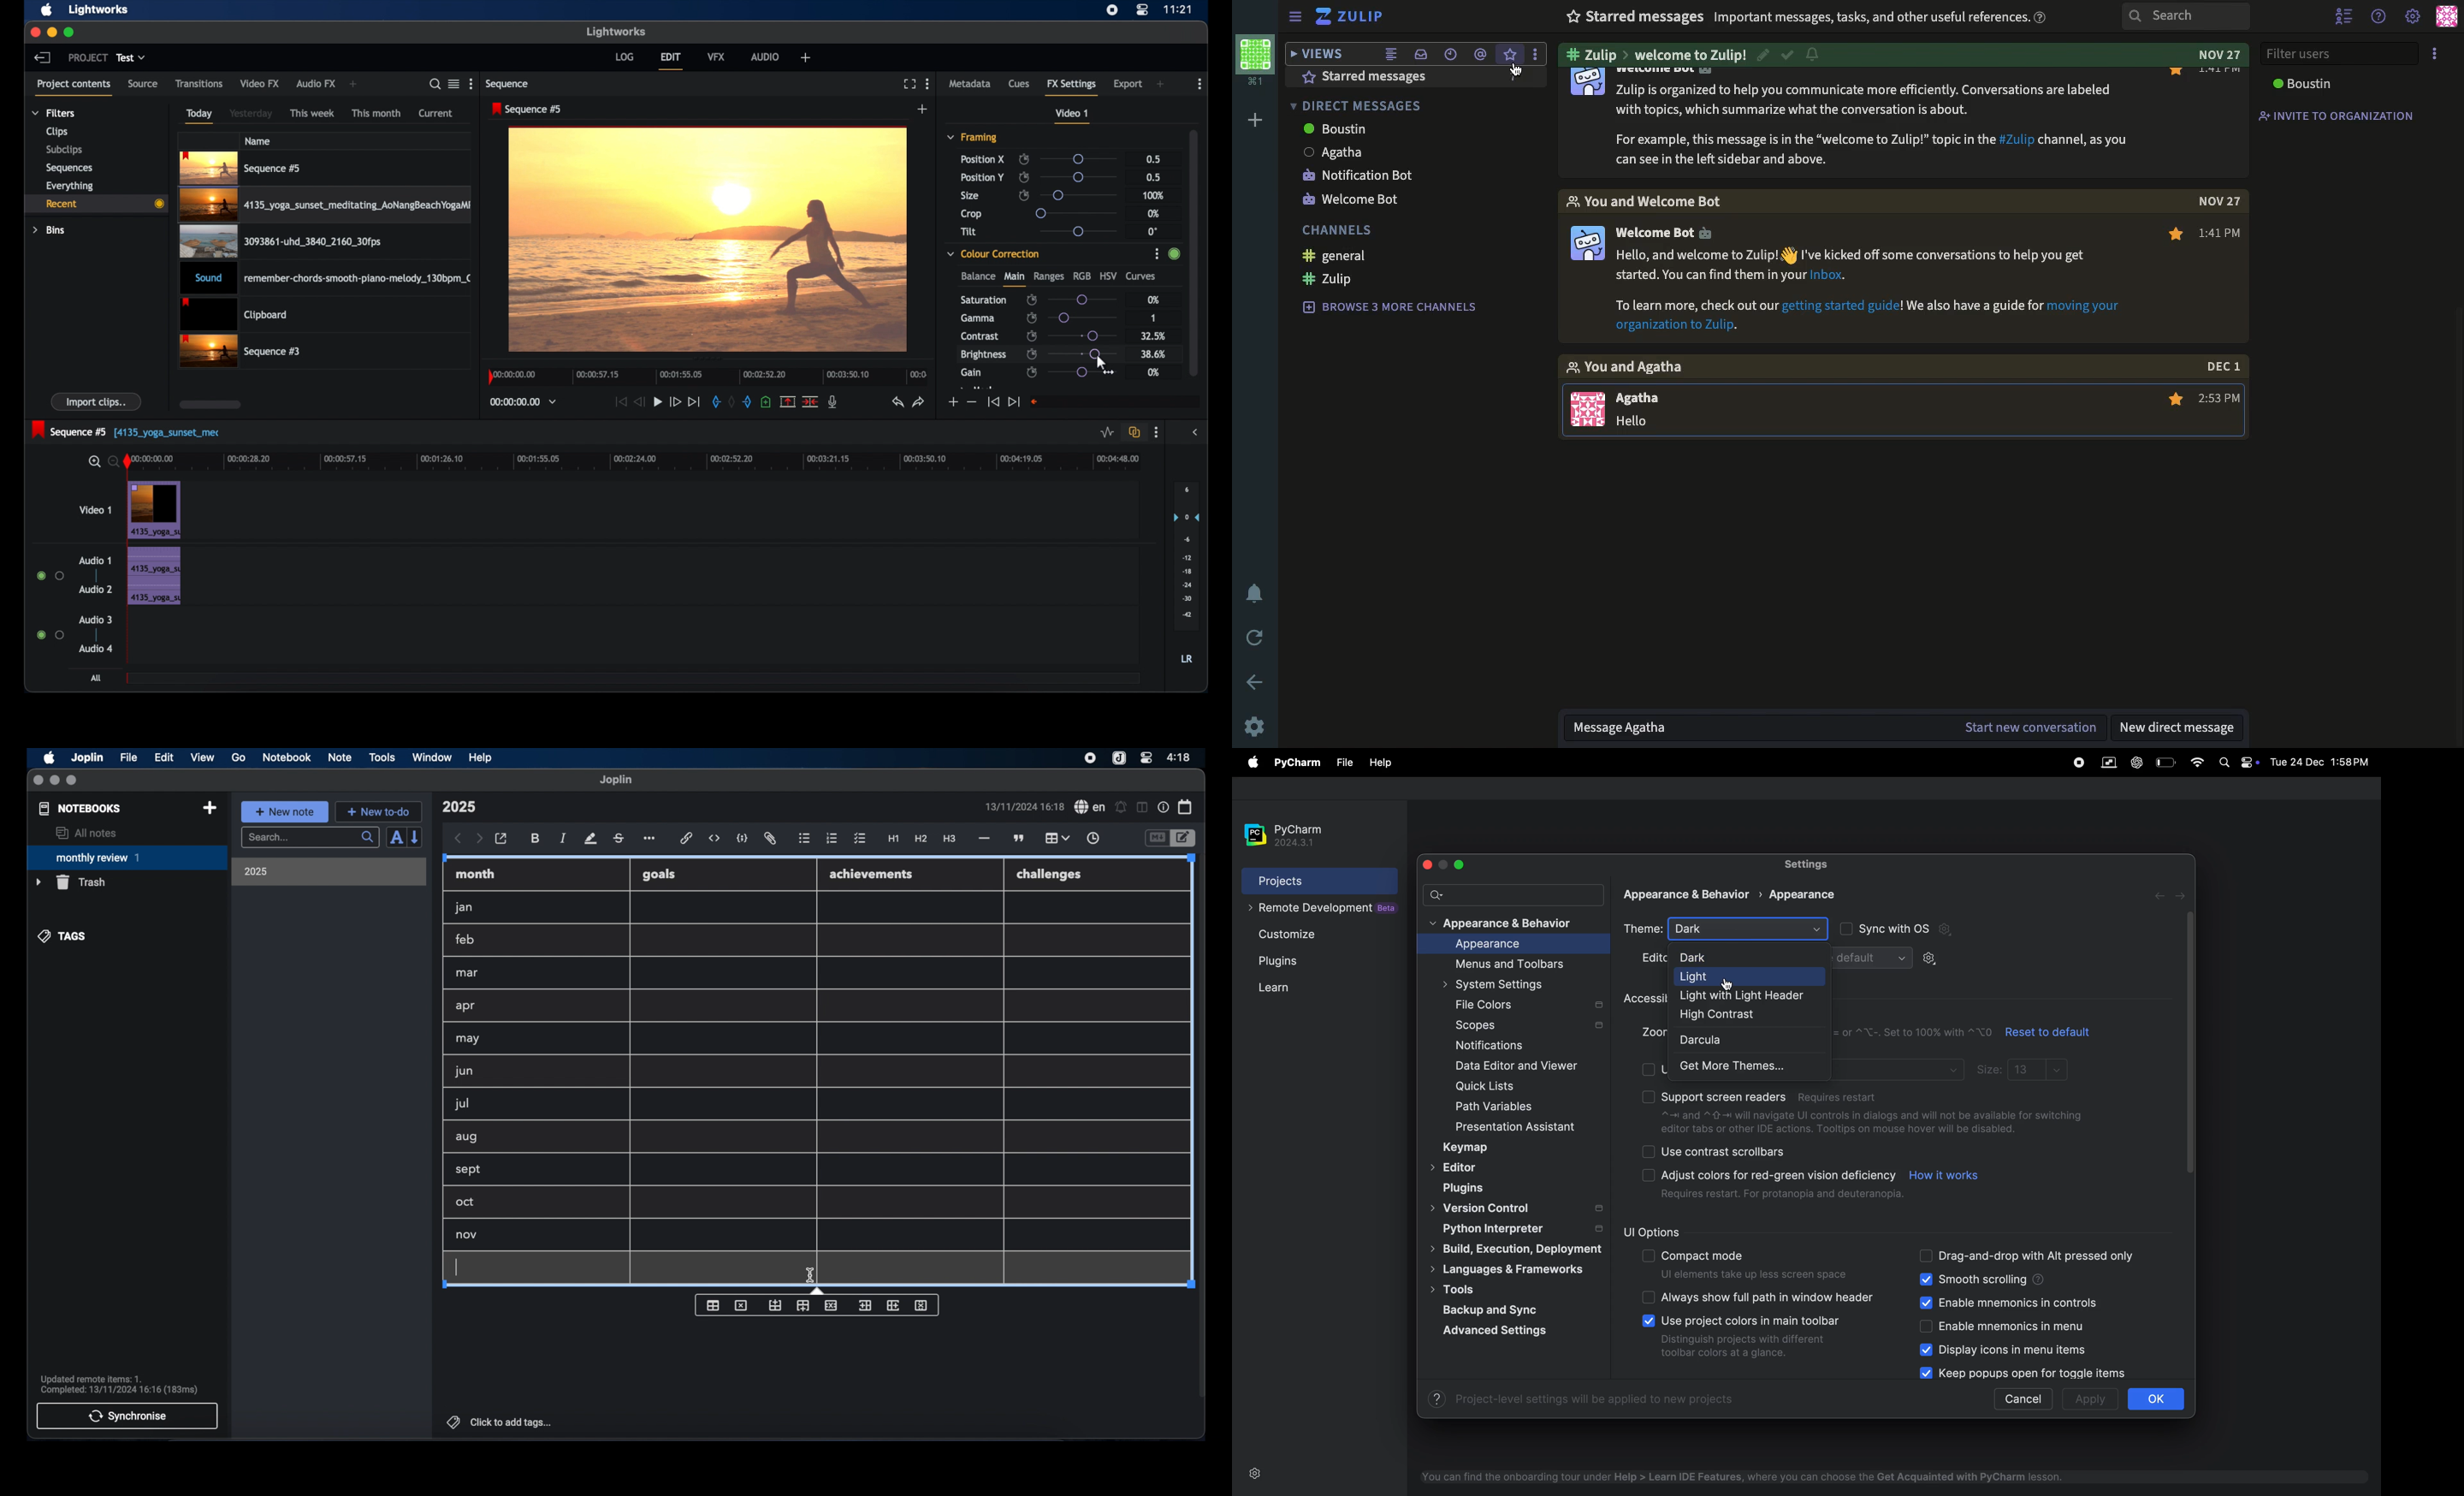 The height and width of the screenshot is (1512, 2464). What do you see at coordinates (1776, 1175) in the screenshot?
I see `Adjust colors for red-green vision deficiency.` at bounding box center [1776, 1175].